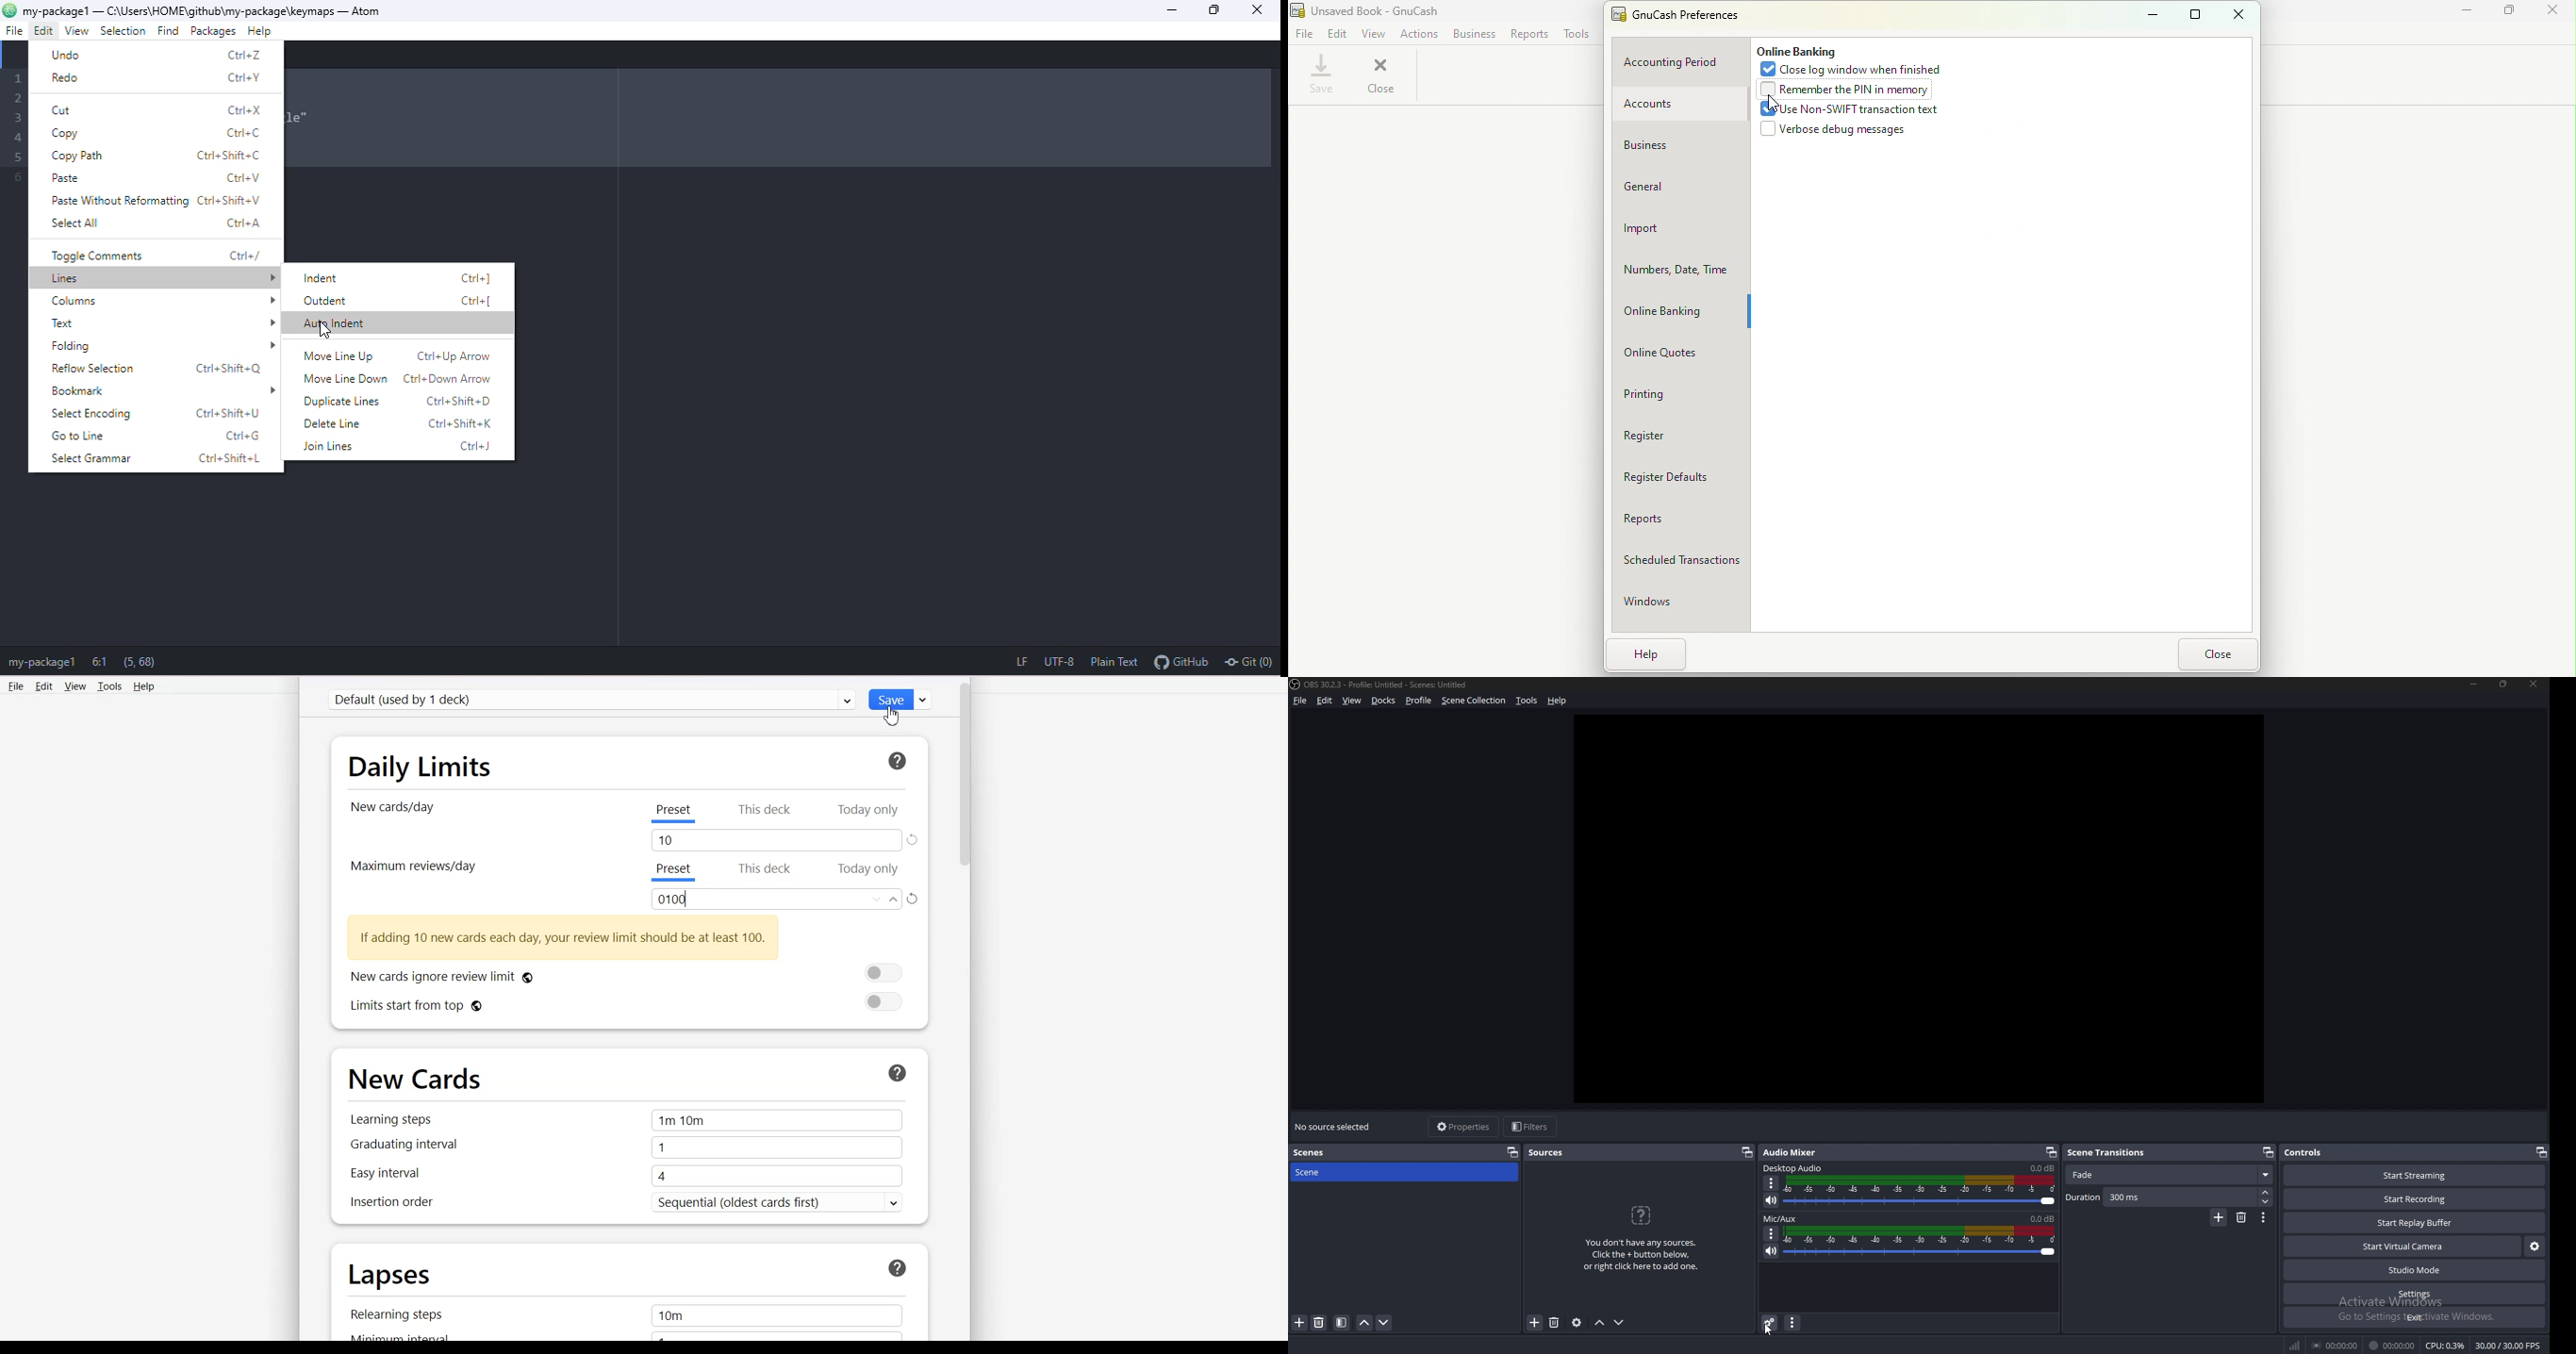  What do you see at coordinates (777, 899) in the screenshot?
I see `0100` at bounding box center [777, 899].